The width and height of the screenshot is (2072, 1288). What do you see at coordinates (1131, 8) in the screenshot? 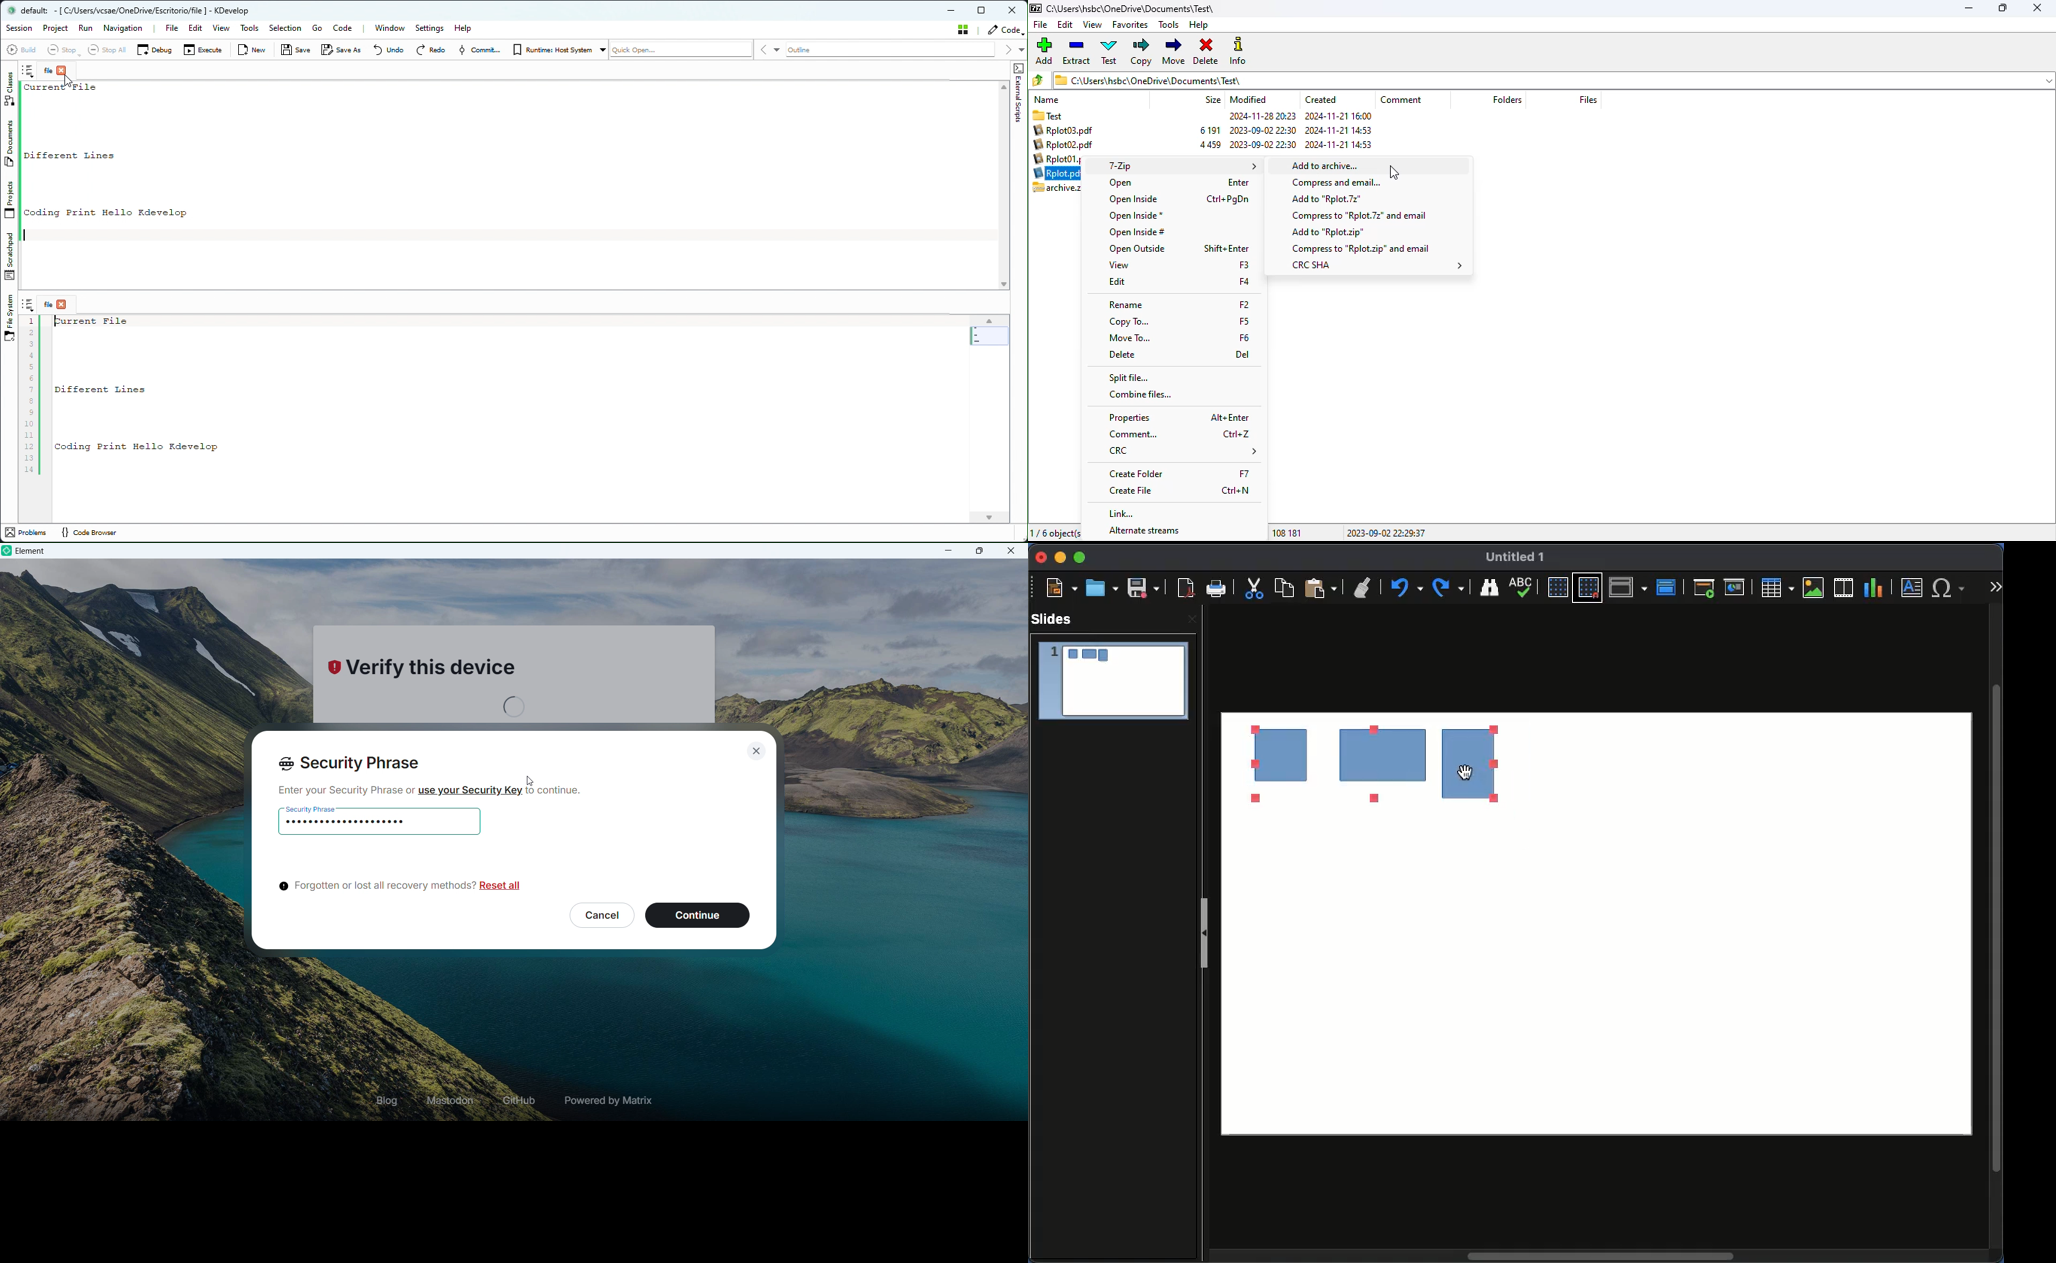
I see `current folder` at bounding box center [1131, 8].